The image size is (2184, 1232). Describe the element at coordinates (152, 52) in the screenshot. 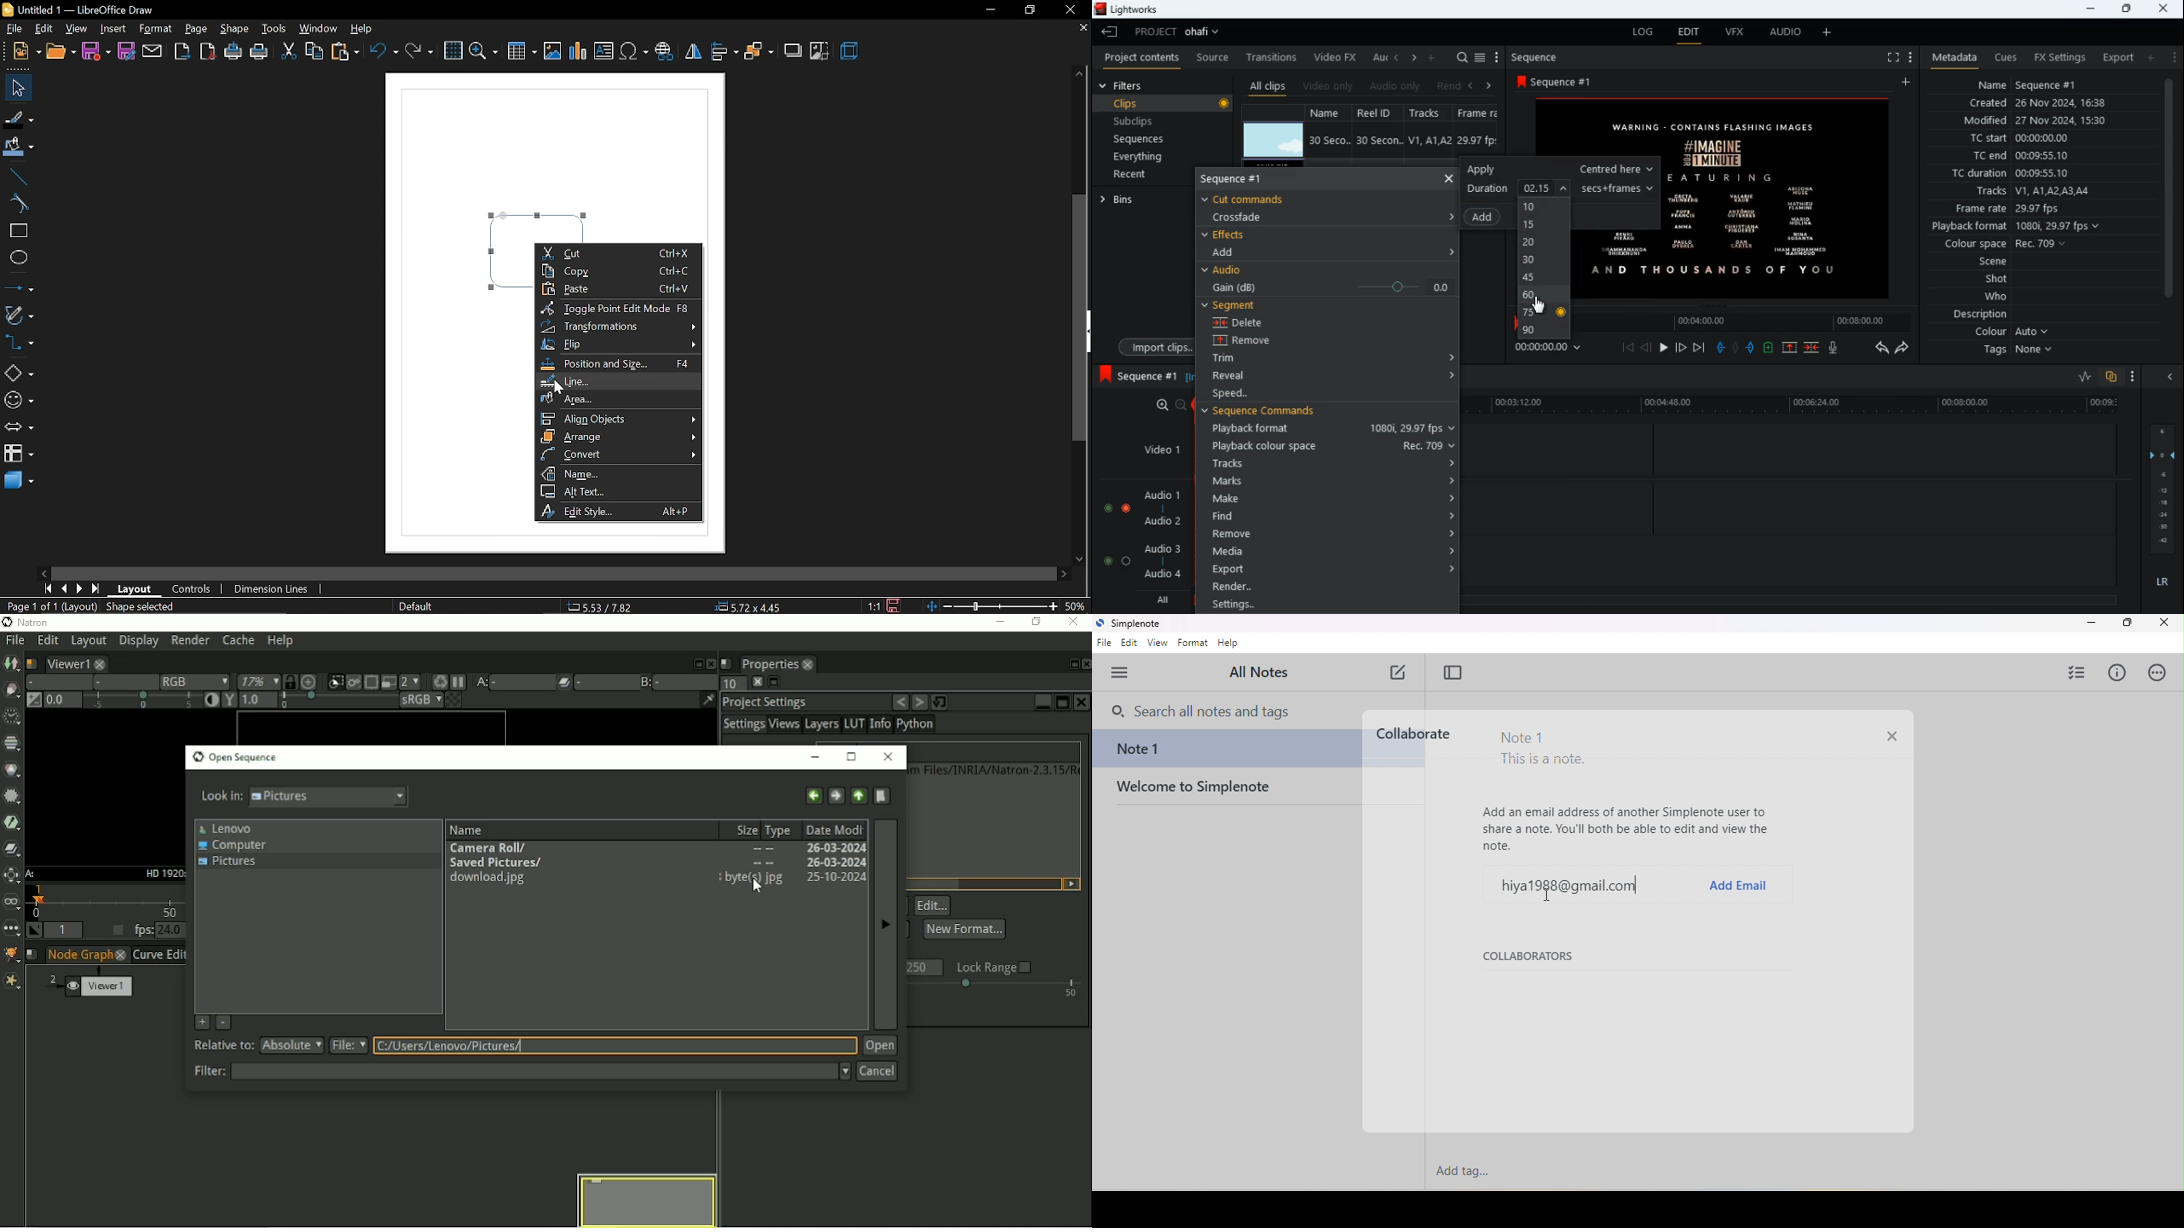

I see `attach` at that location.